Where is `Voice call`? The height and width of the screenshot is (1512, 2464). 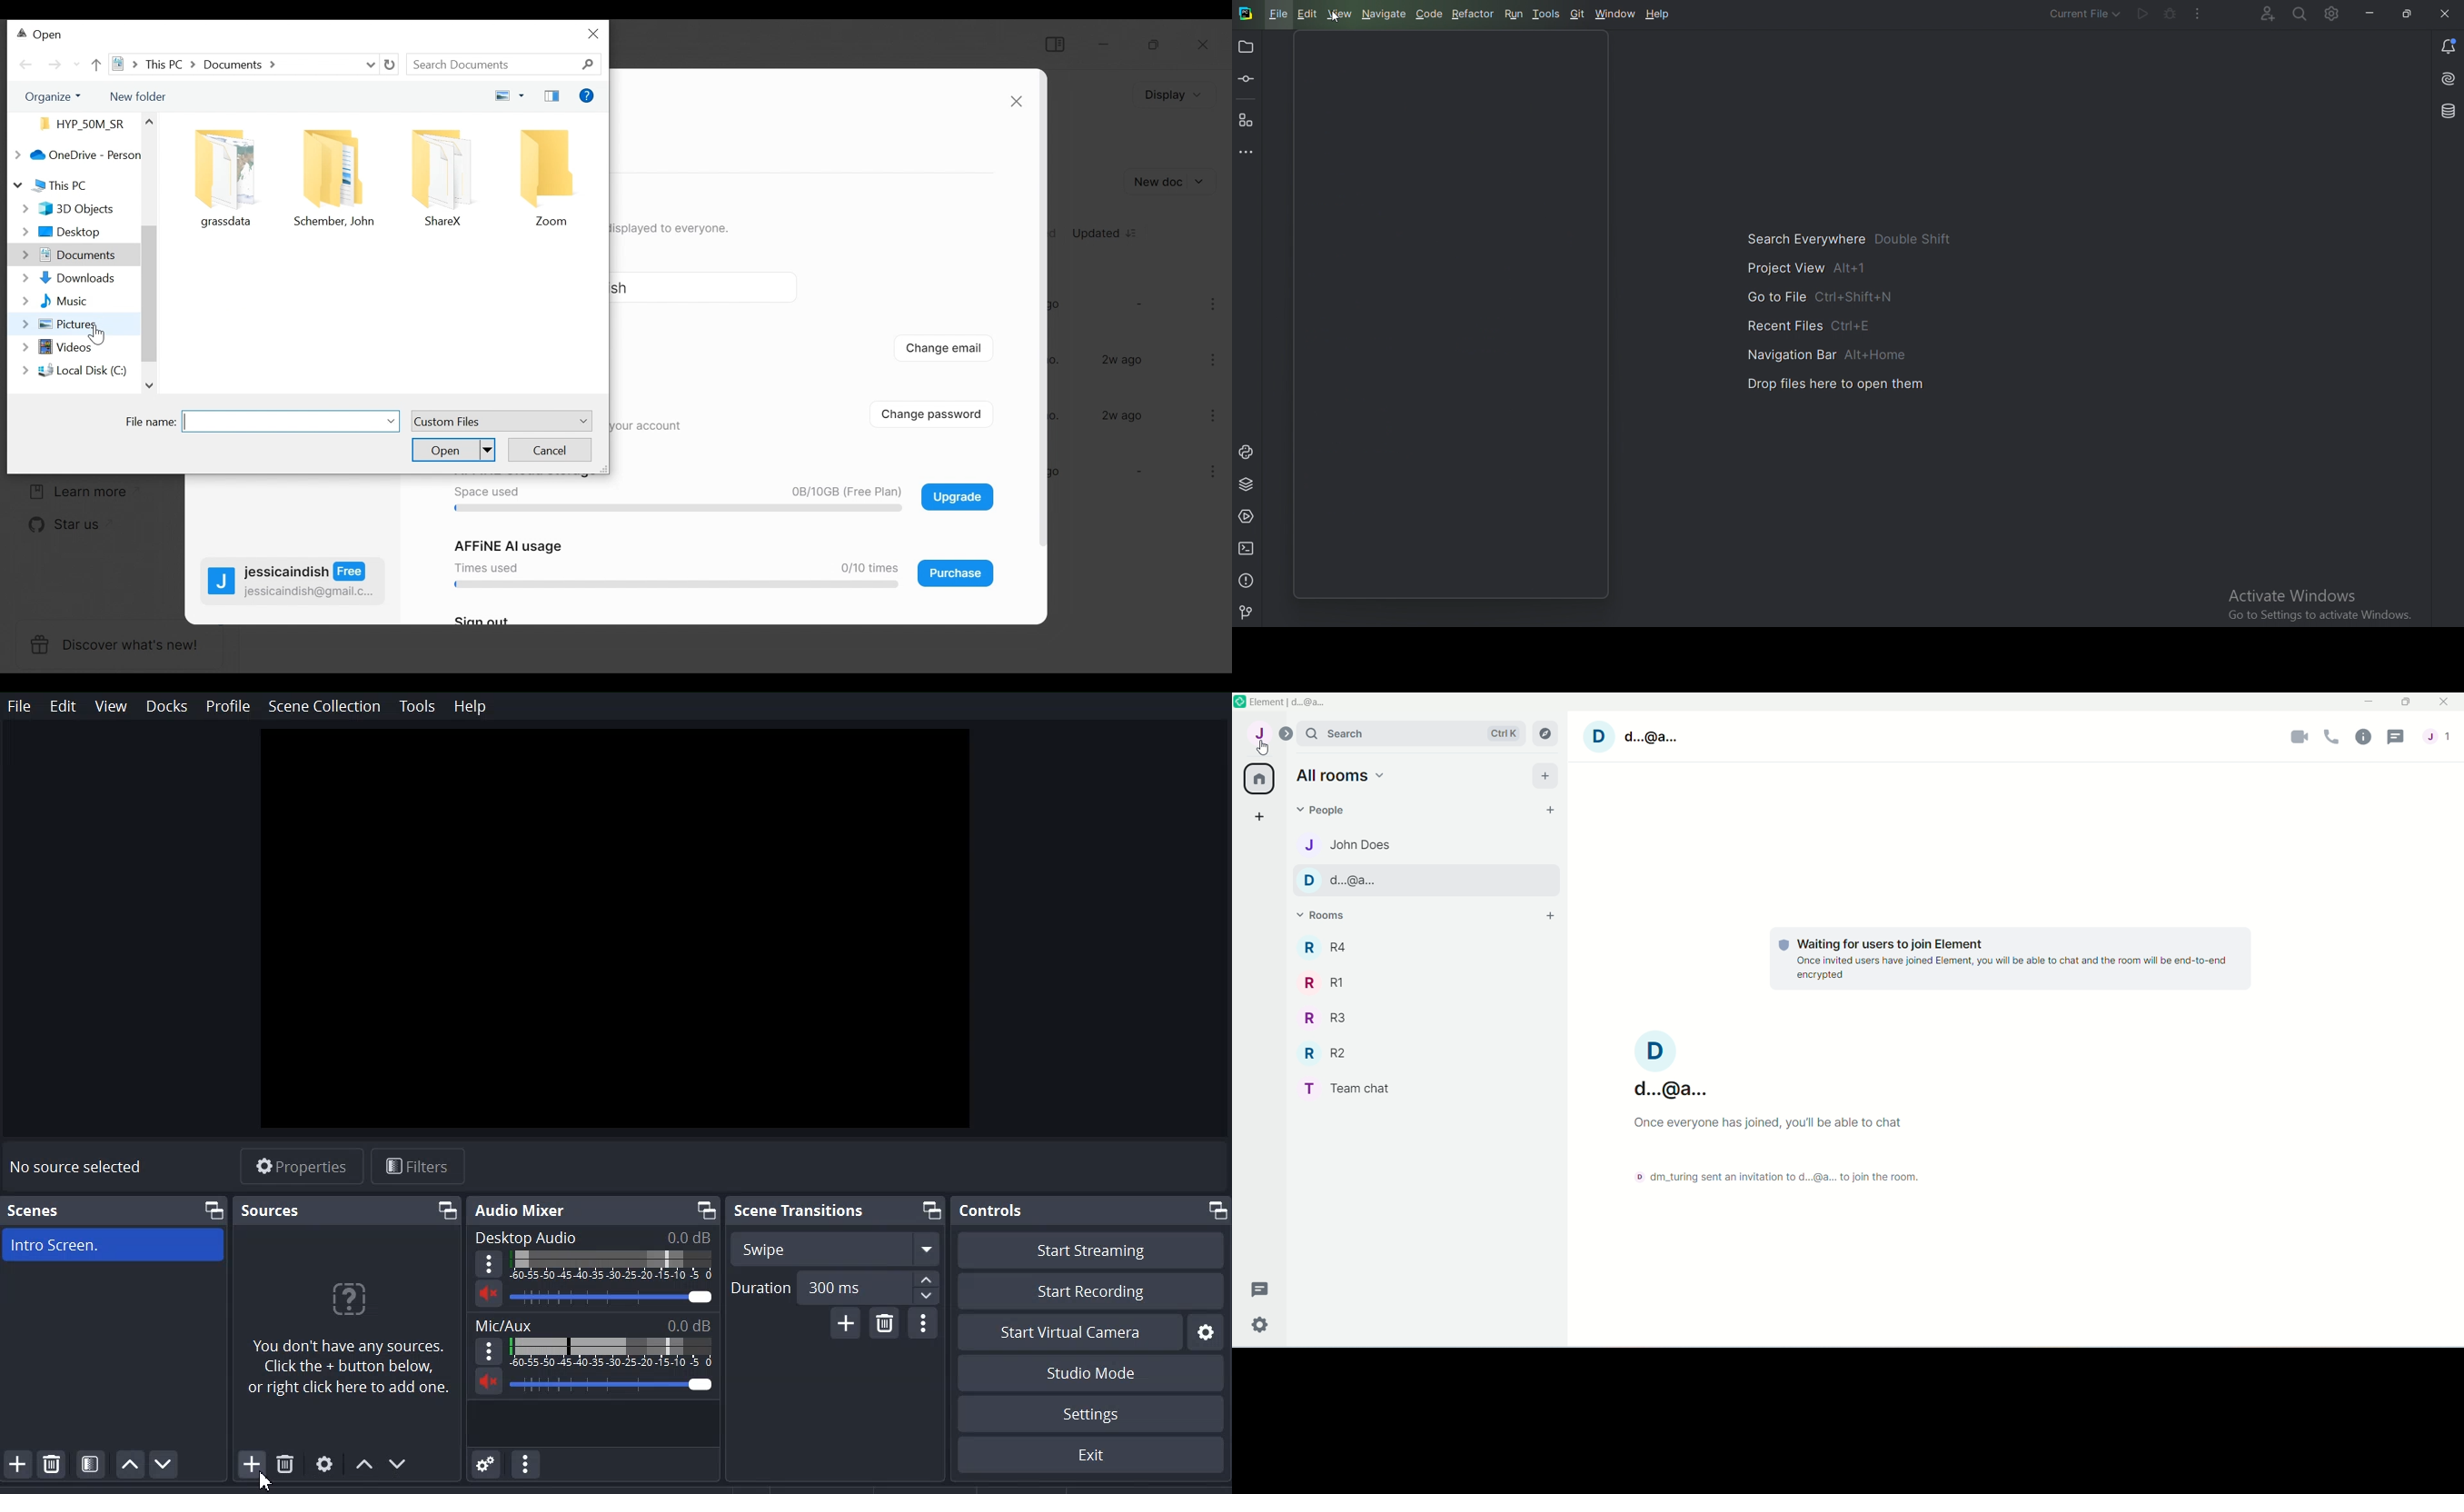
Voice call is located at coordinates (2332, 735).